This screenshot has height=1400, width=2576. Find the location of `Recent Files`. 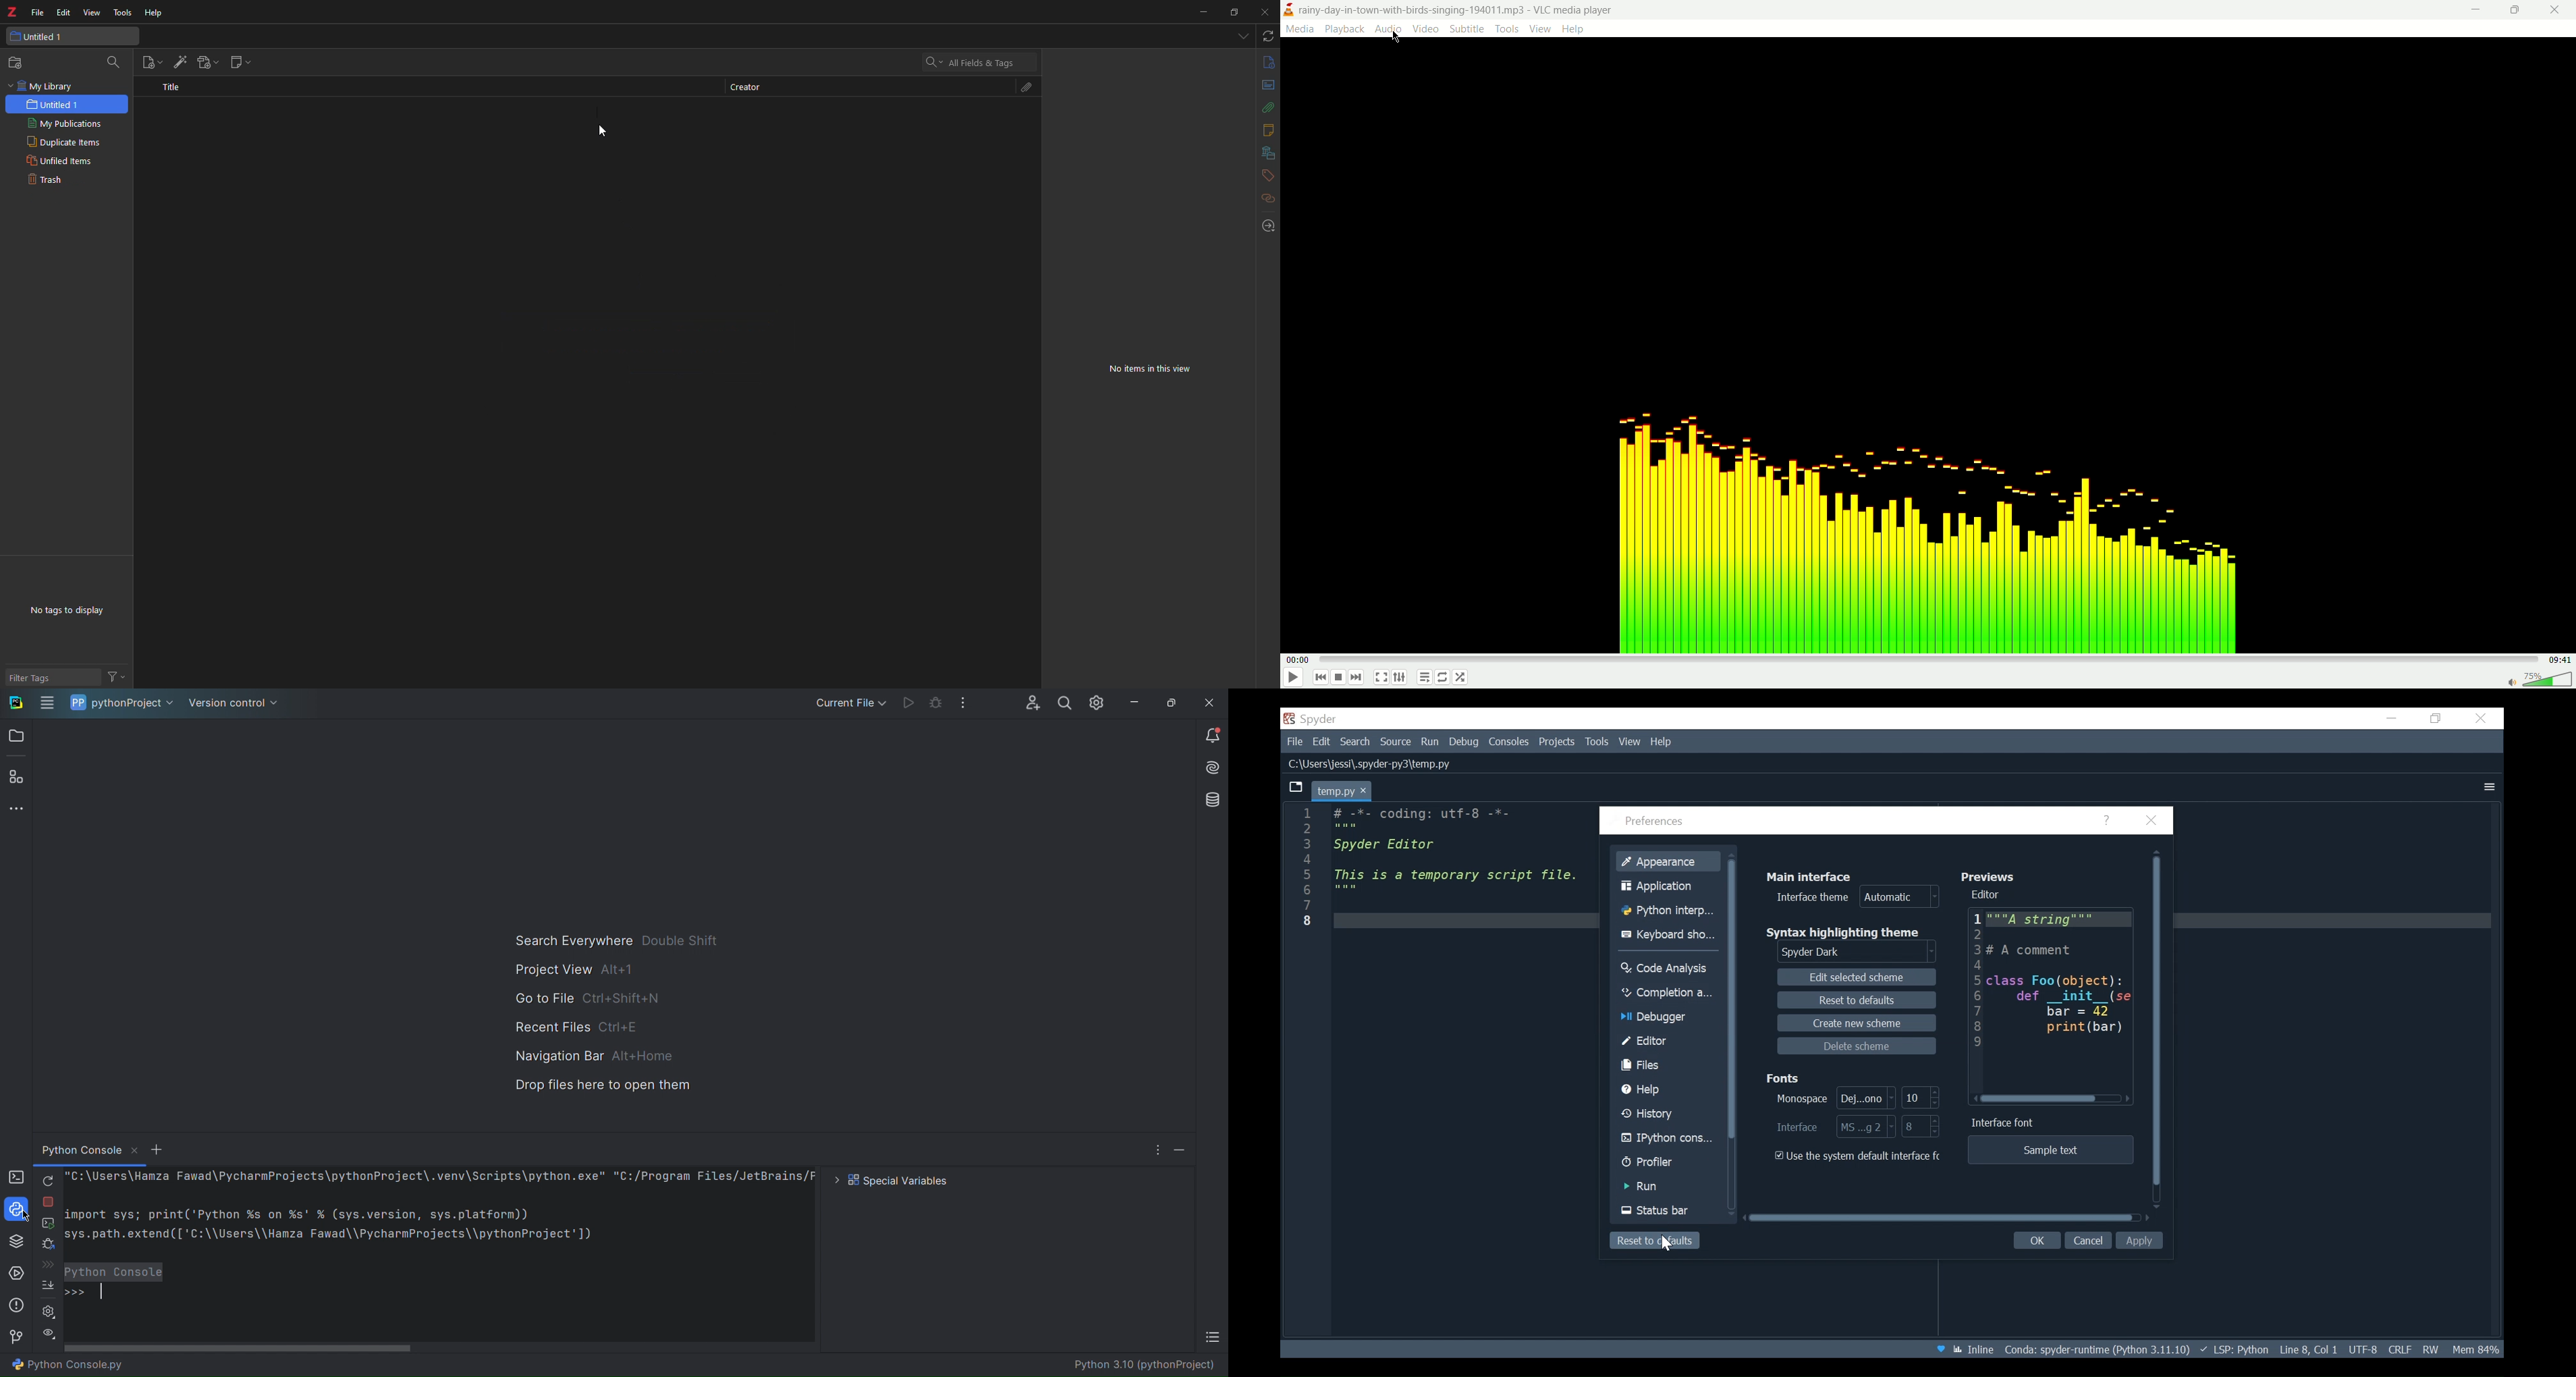

Recent Files is located at coordinates (578, 1027).